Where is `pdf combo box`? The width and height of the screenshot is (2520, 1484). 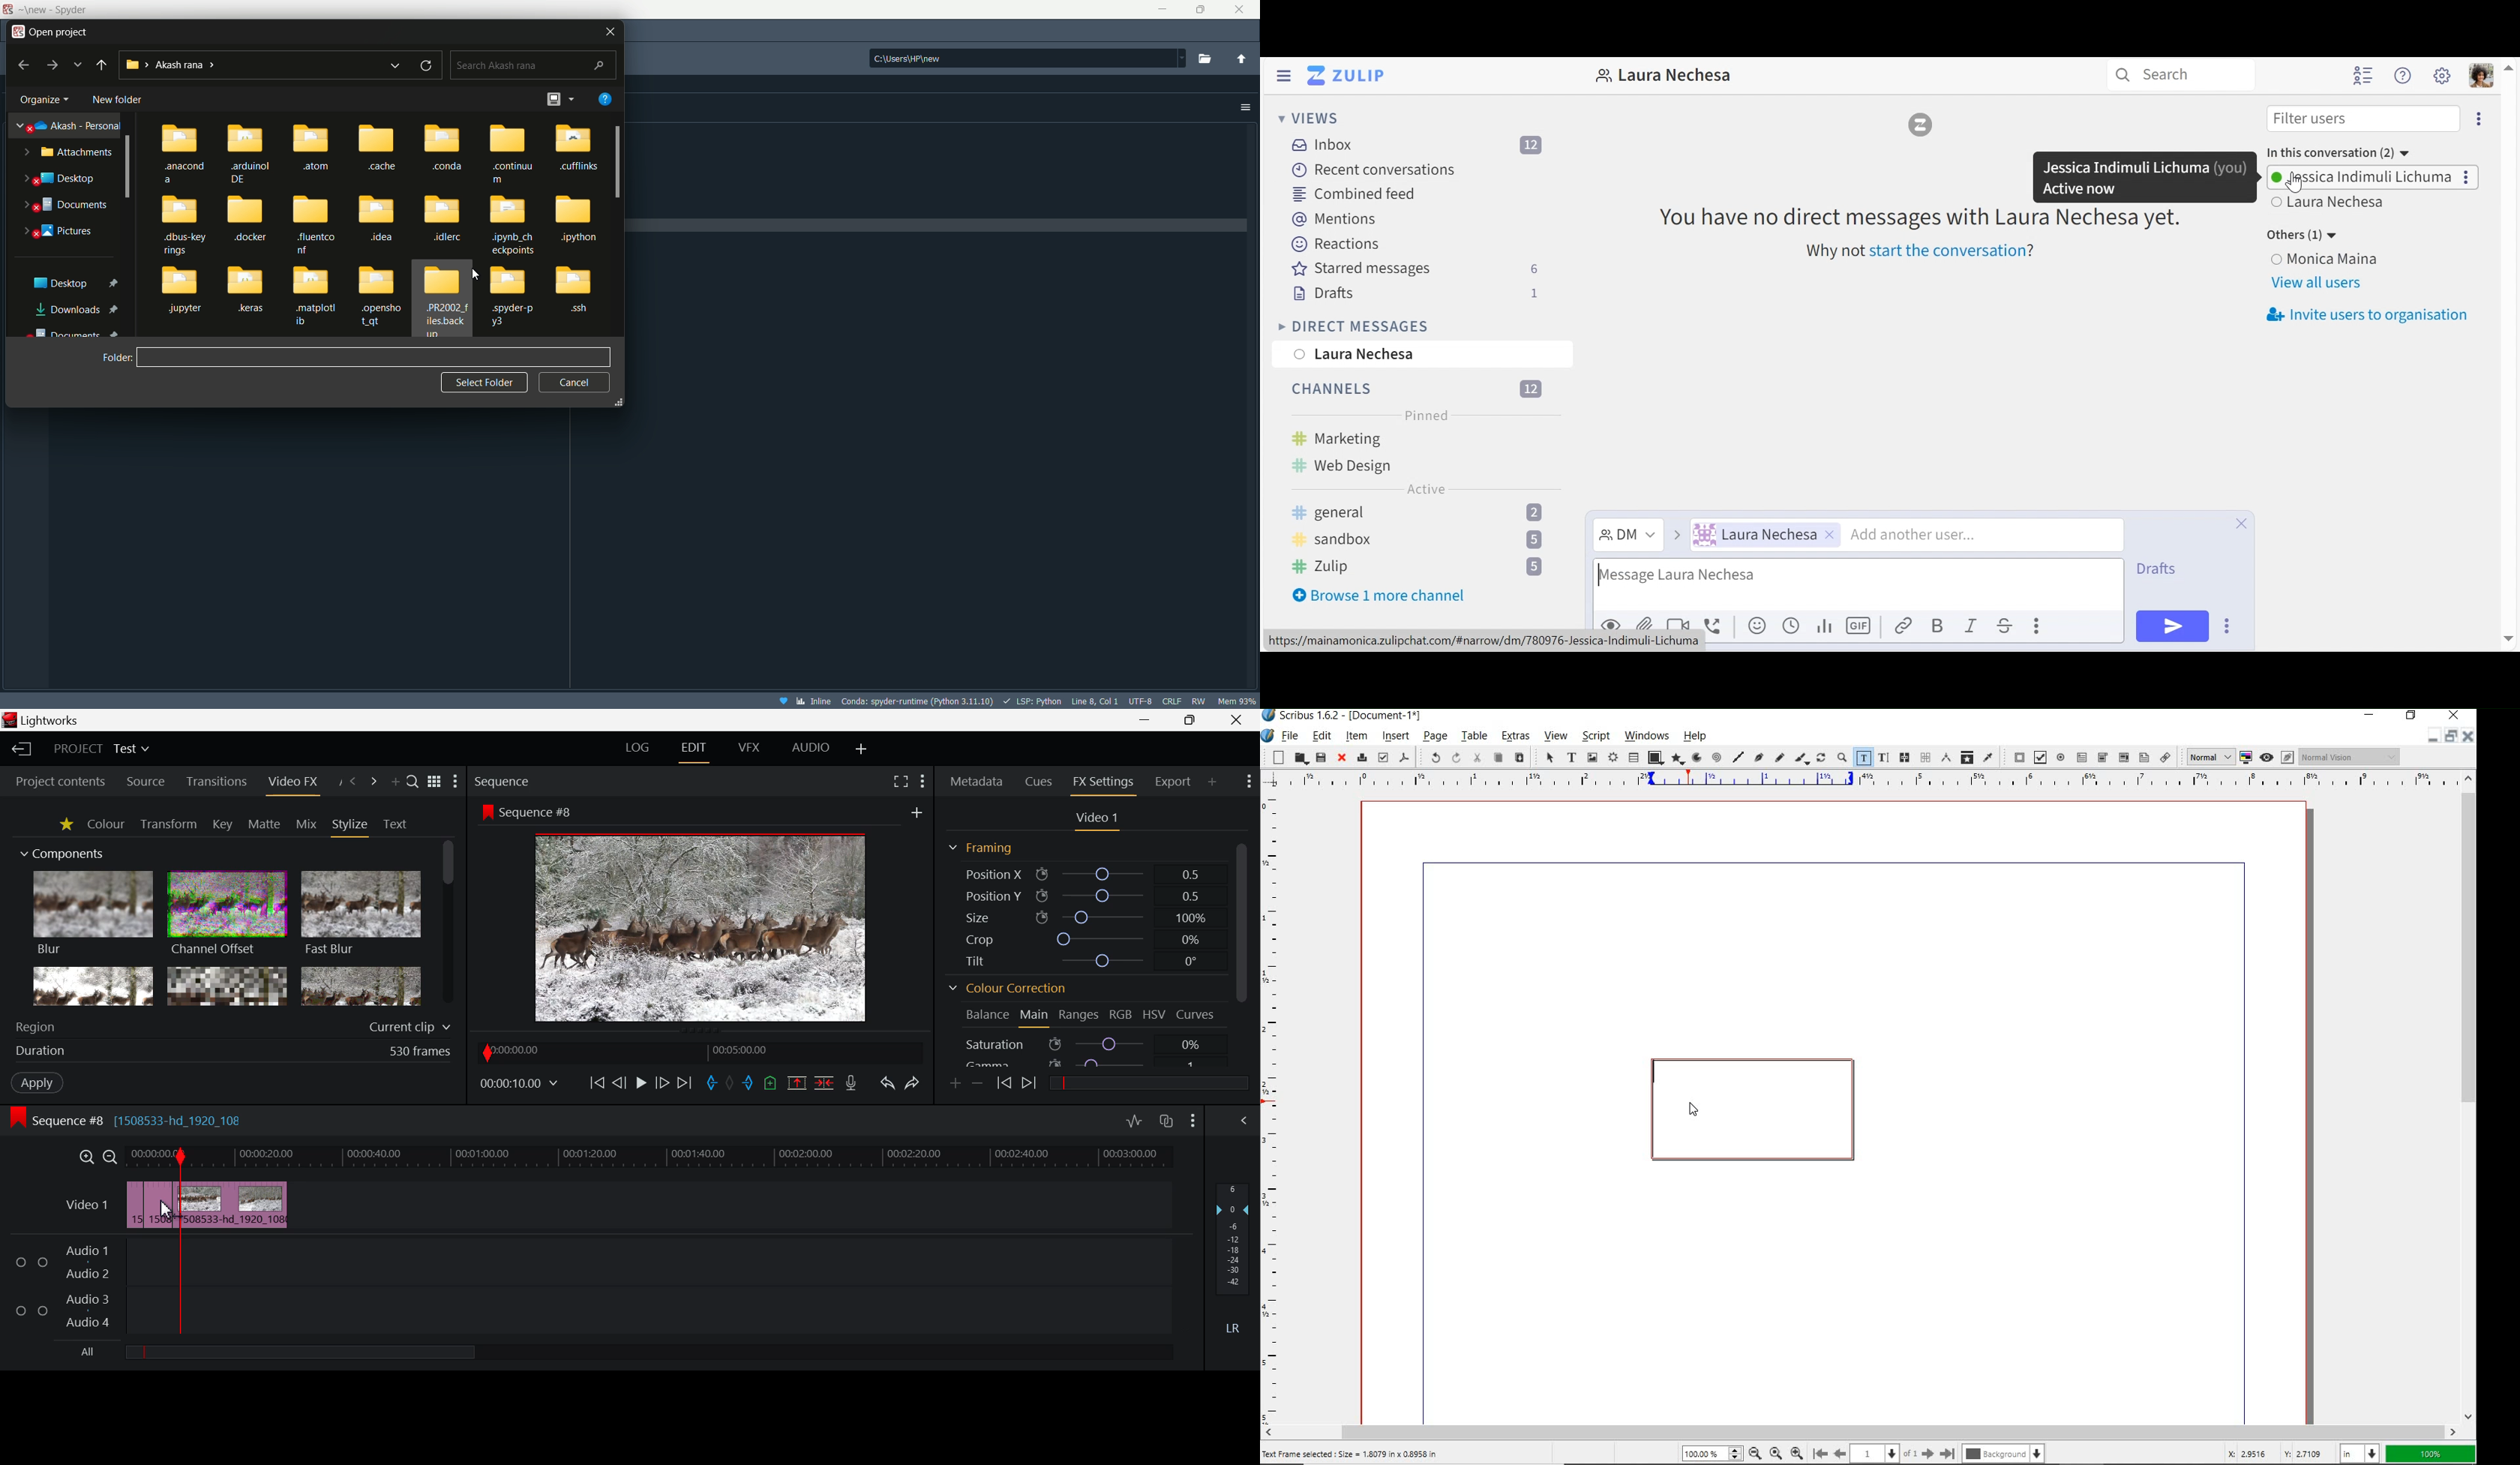 pdf combo box is located at coordinates (2102, 758).